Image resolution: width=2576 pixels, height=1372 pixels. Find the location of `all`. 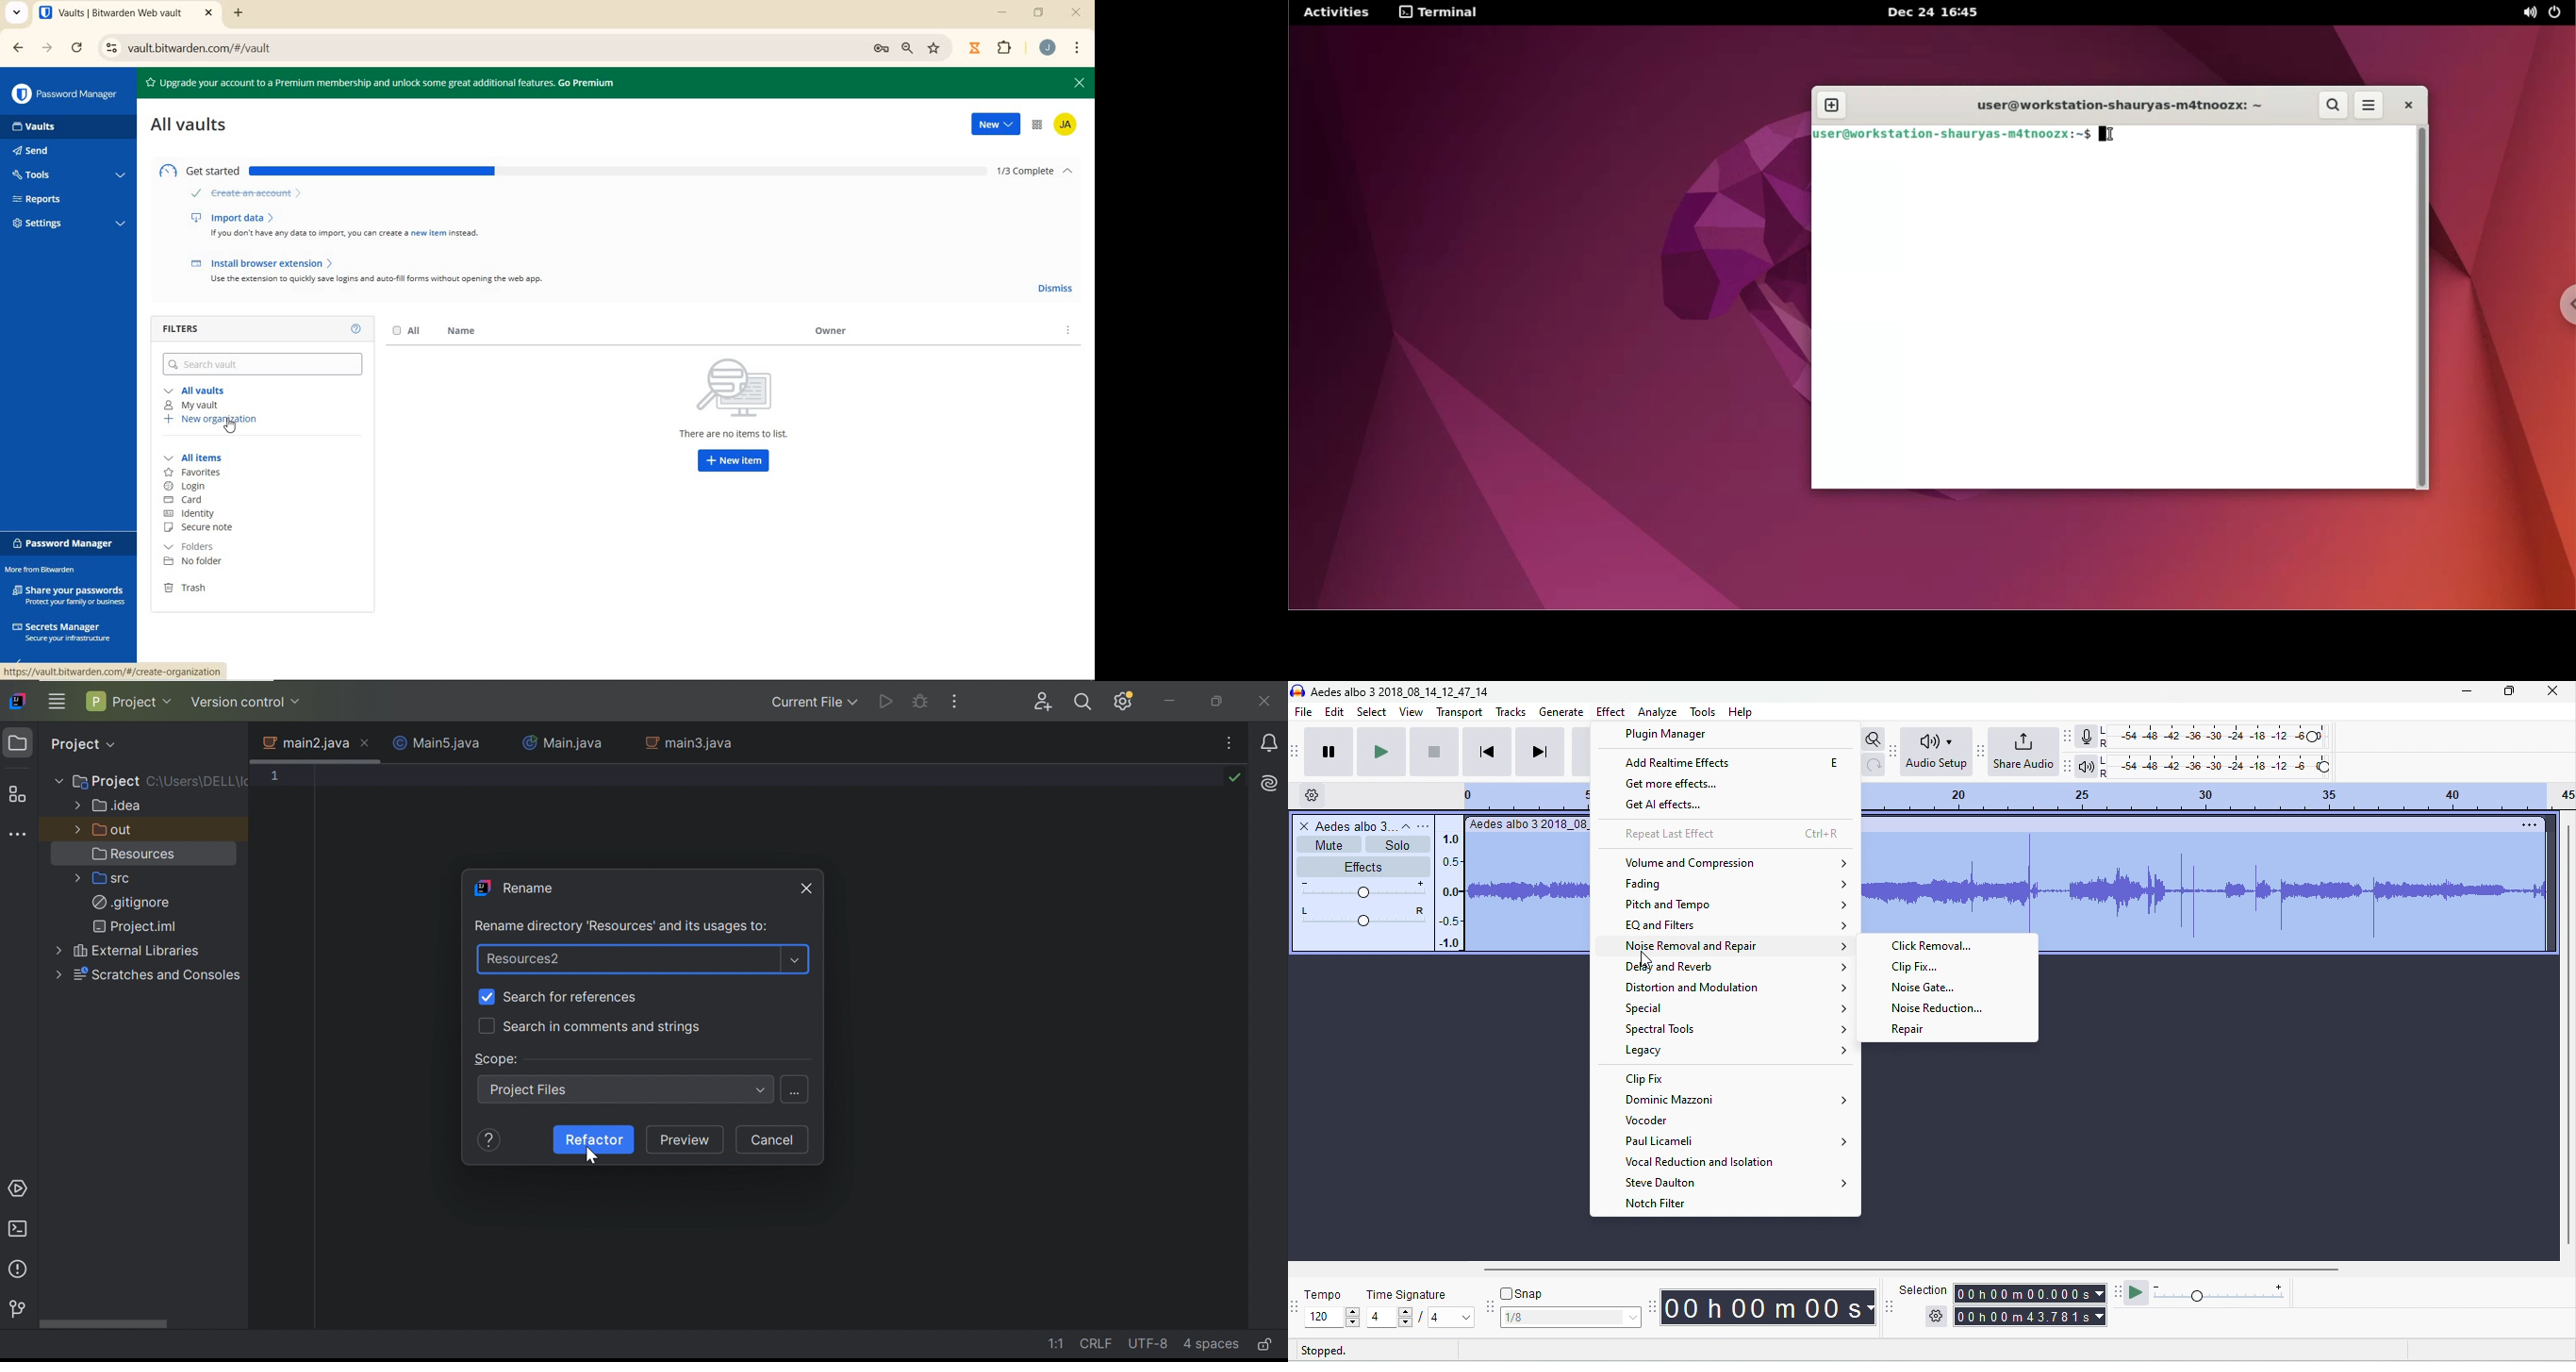

all is located at coordinates (407, 332).